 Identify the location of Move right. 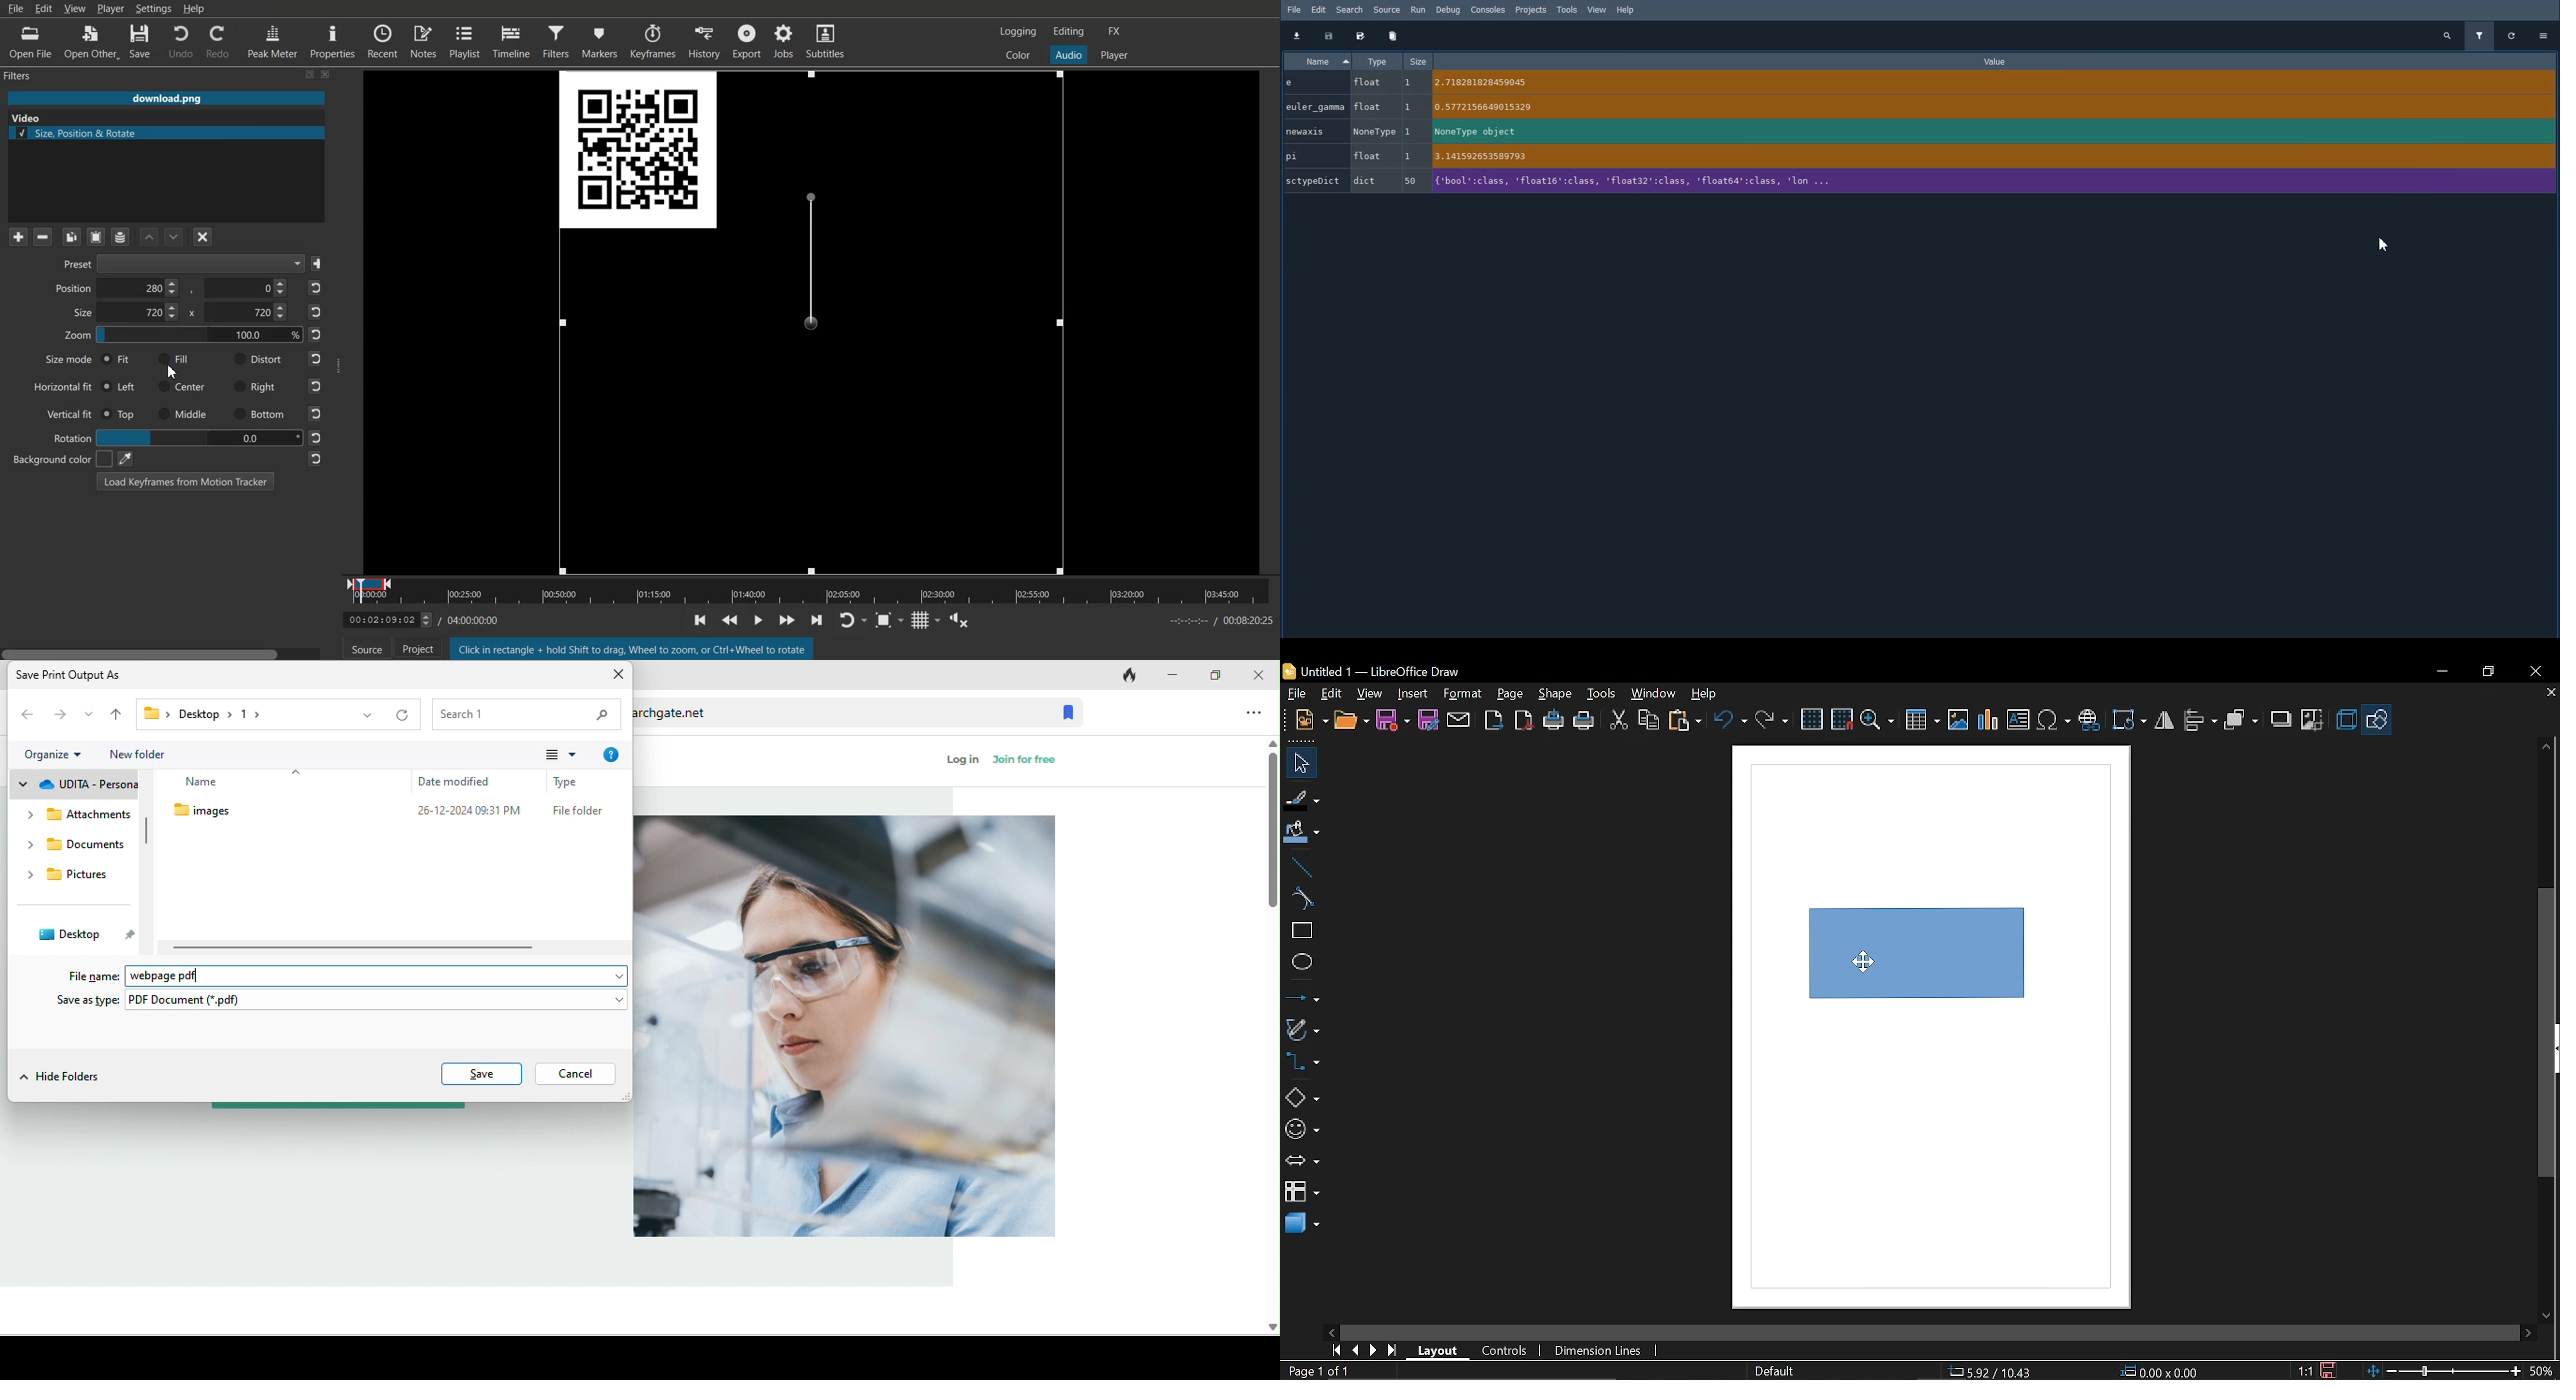
(2527, 1333).